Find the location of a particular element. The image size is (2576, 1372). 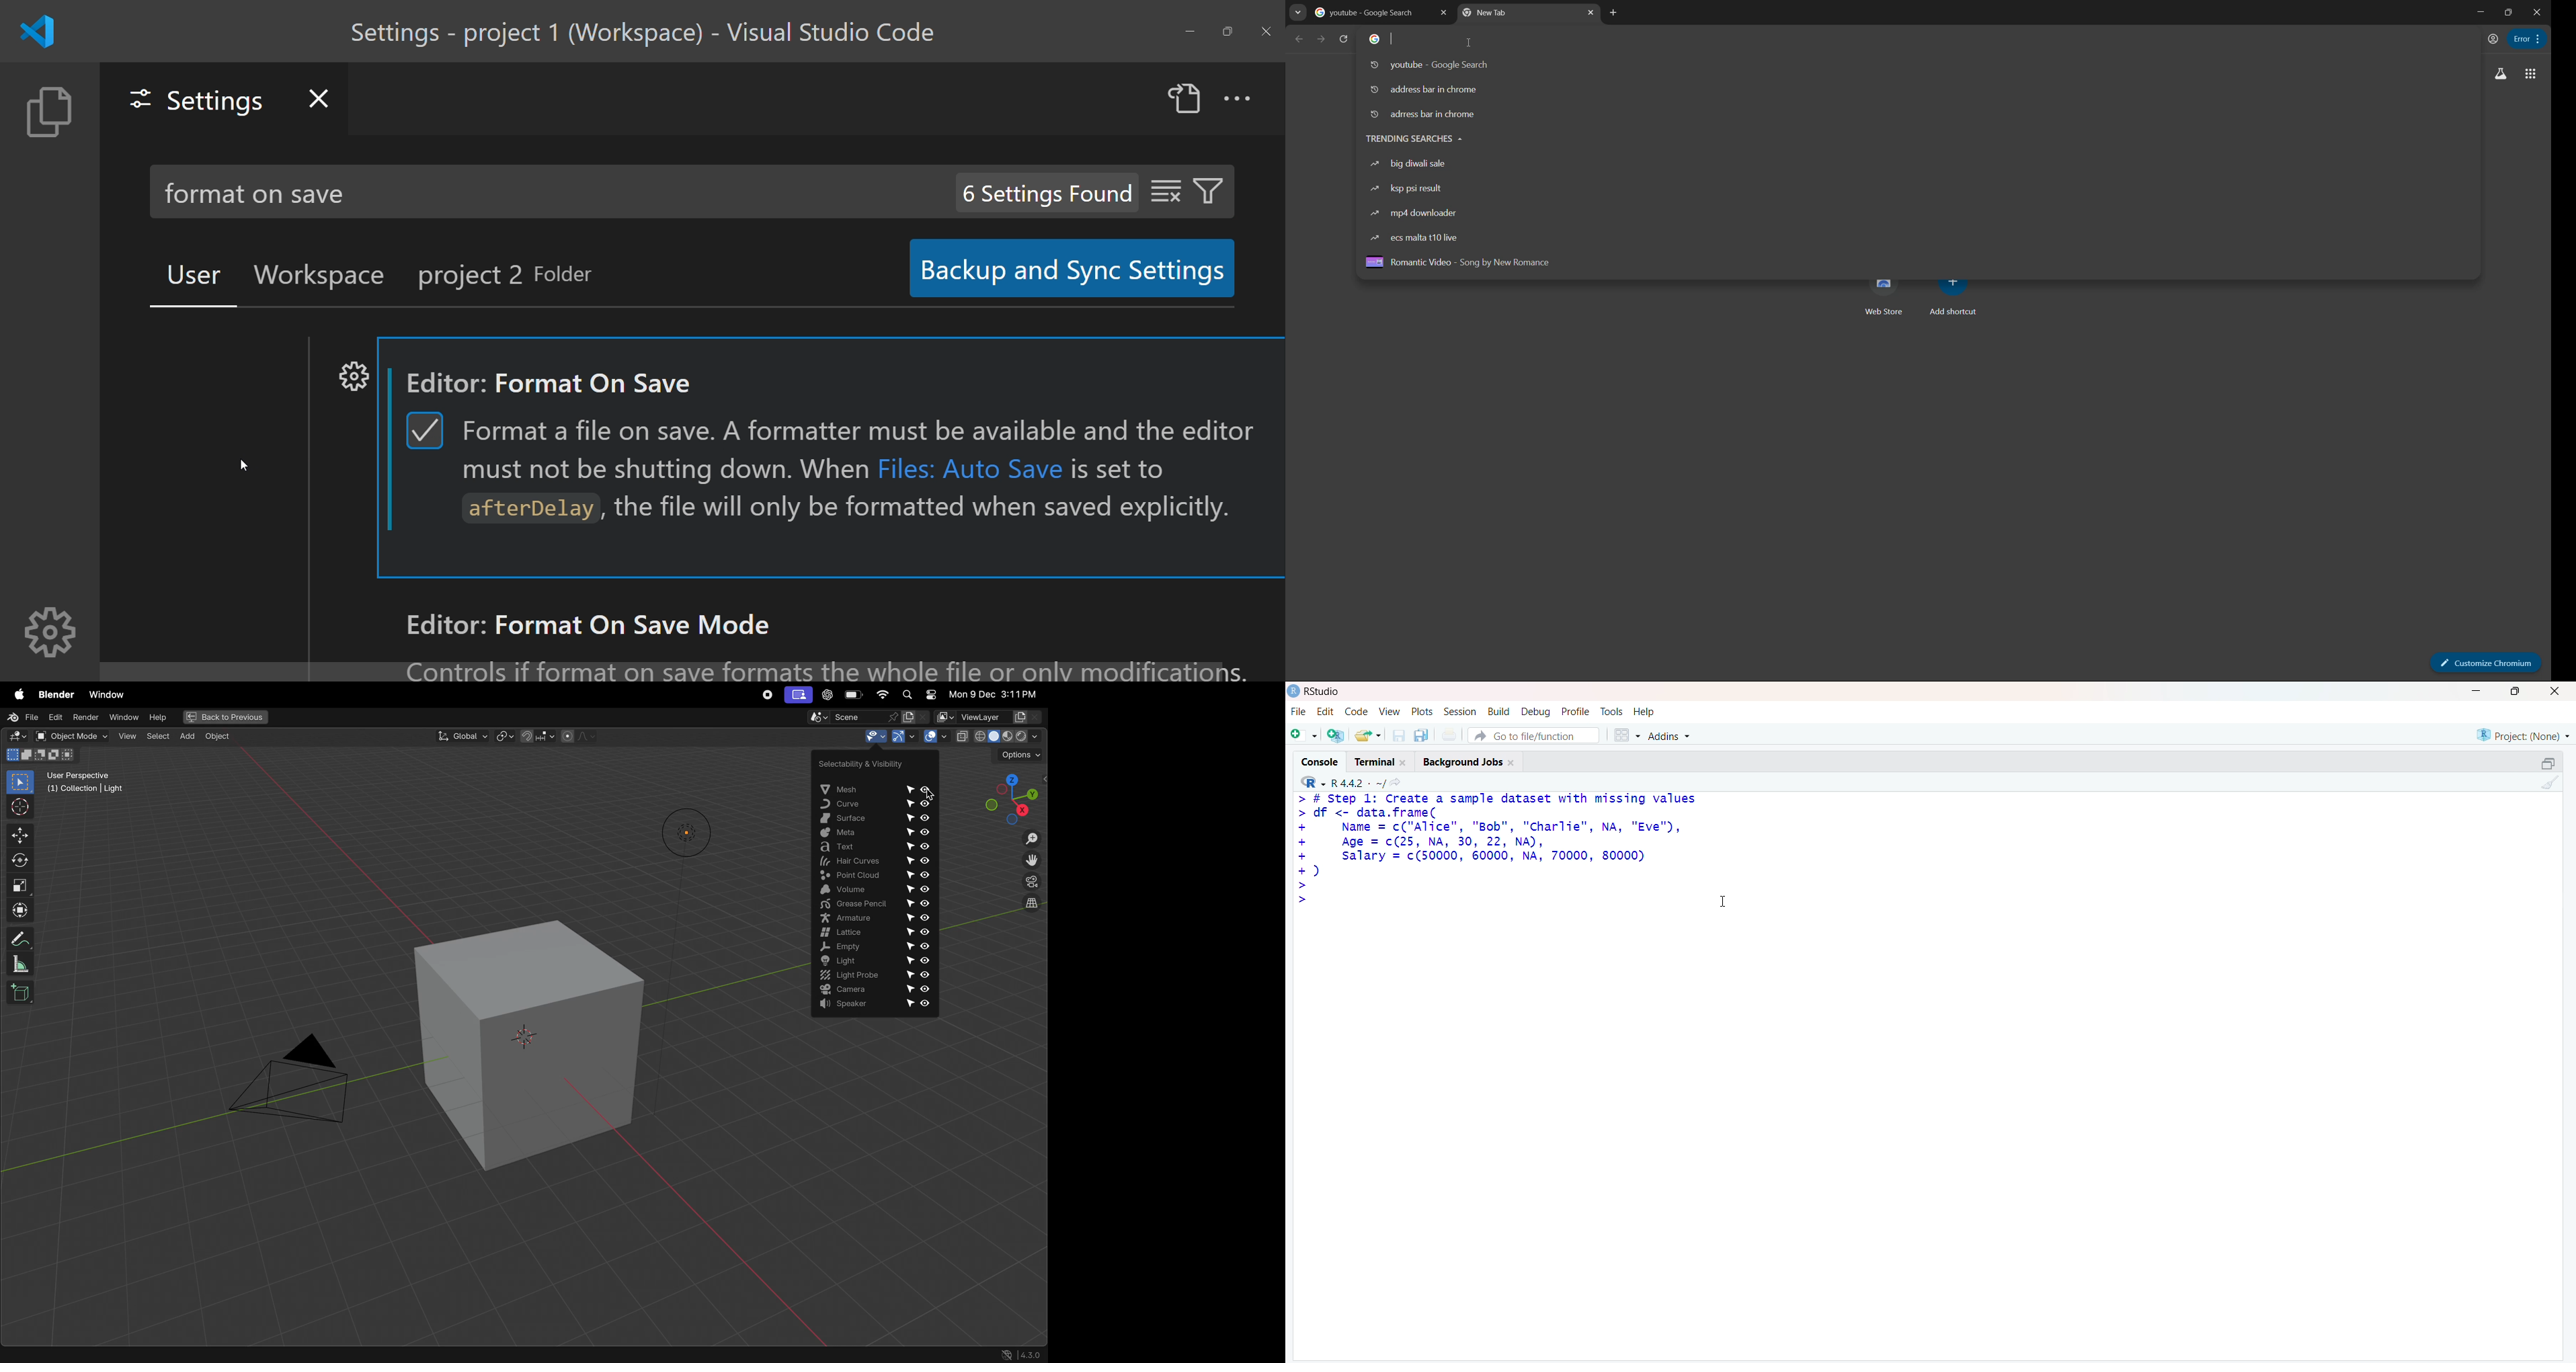

Edit is located at coordinates (1325, 712).